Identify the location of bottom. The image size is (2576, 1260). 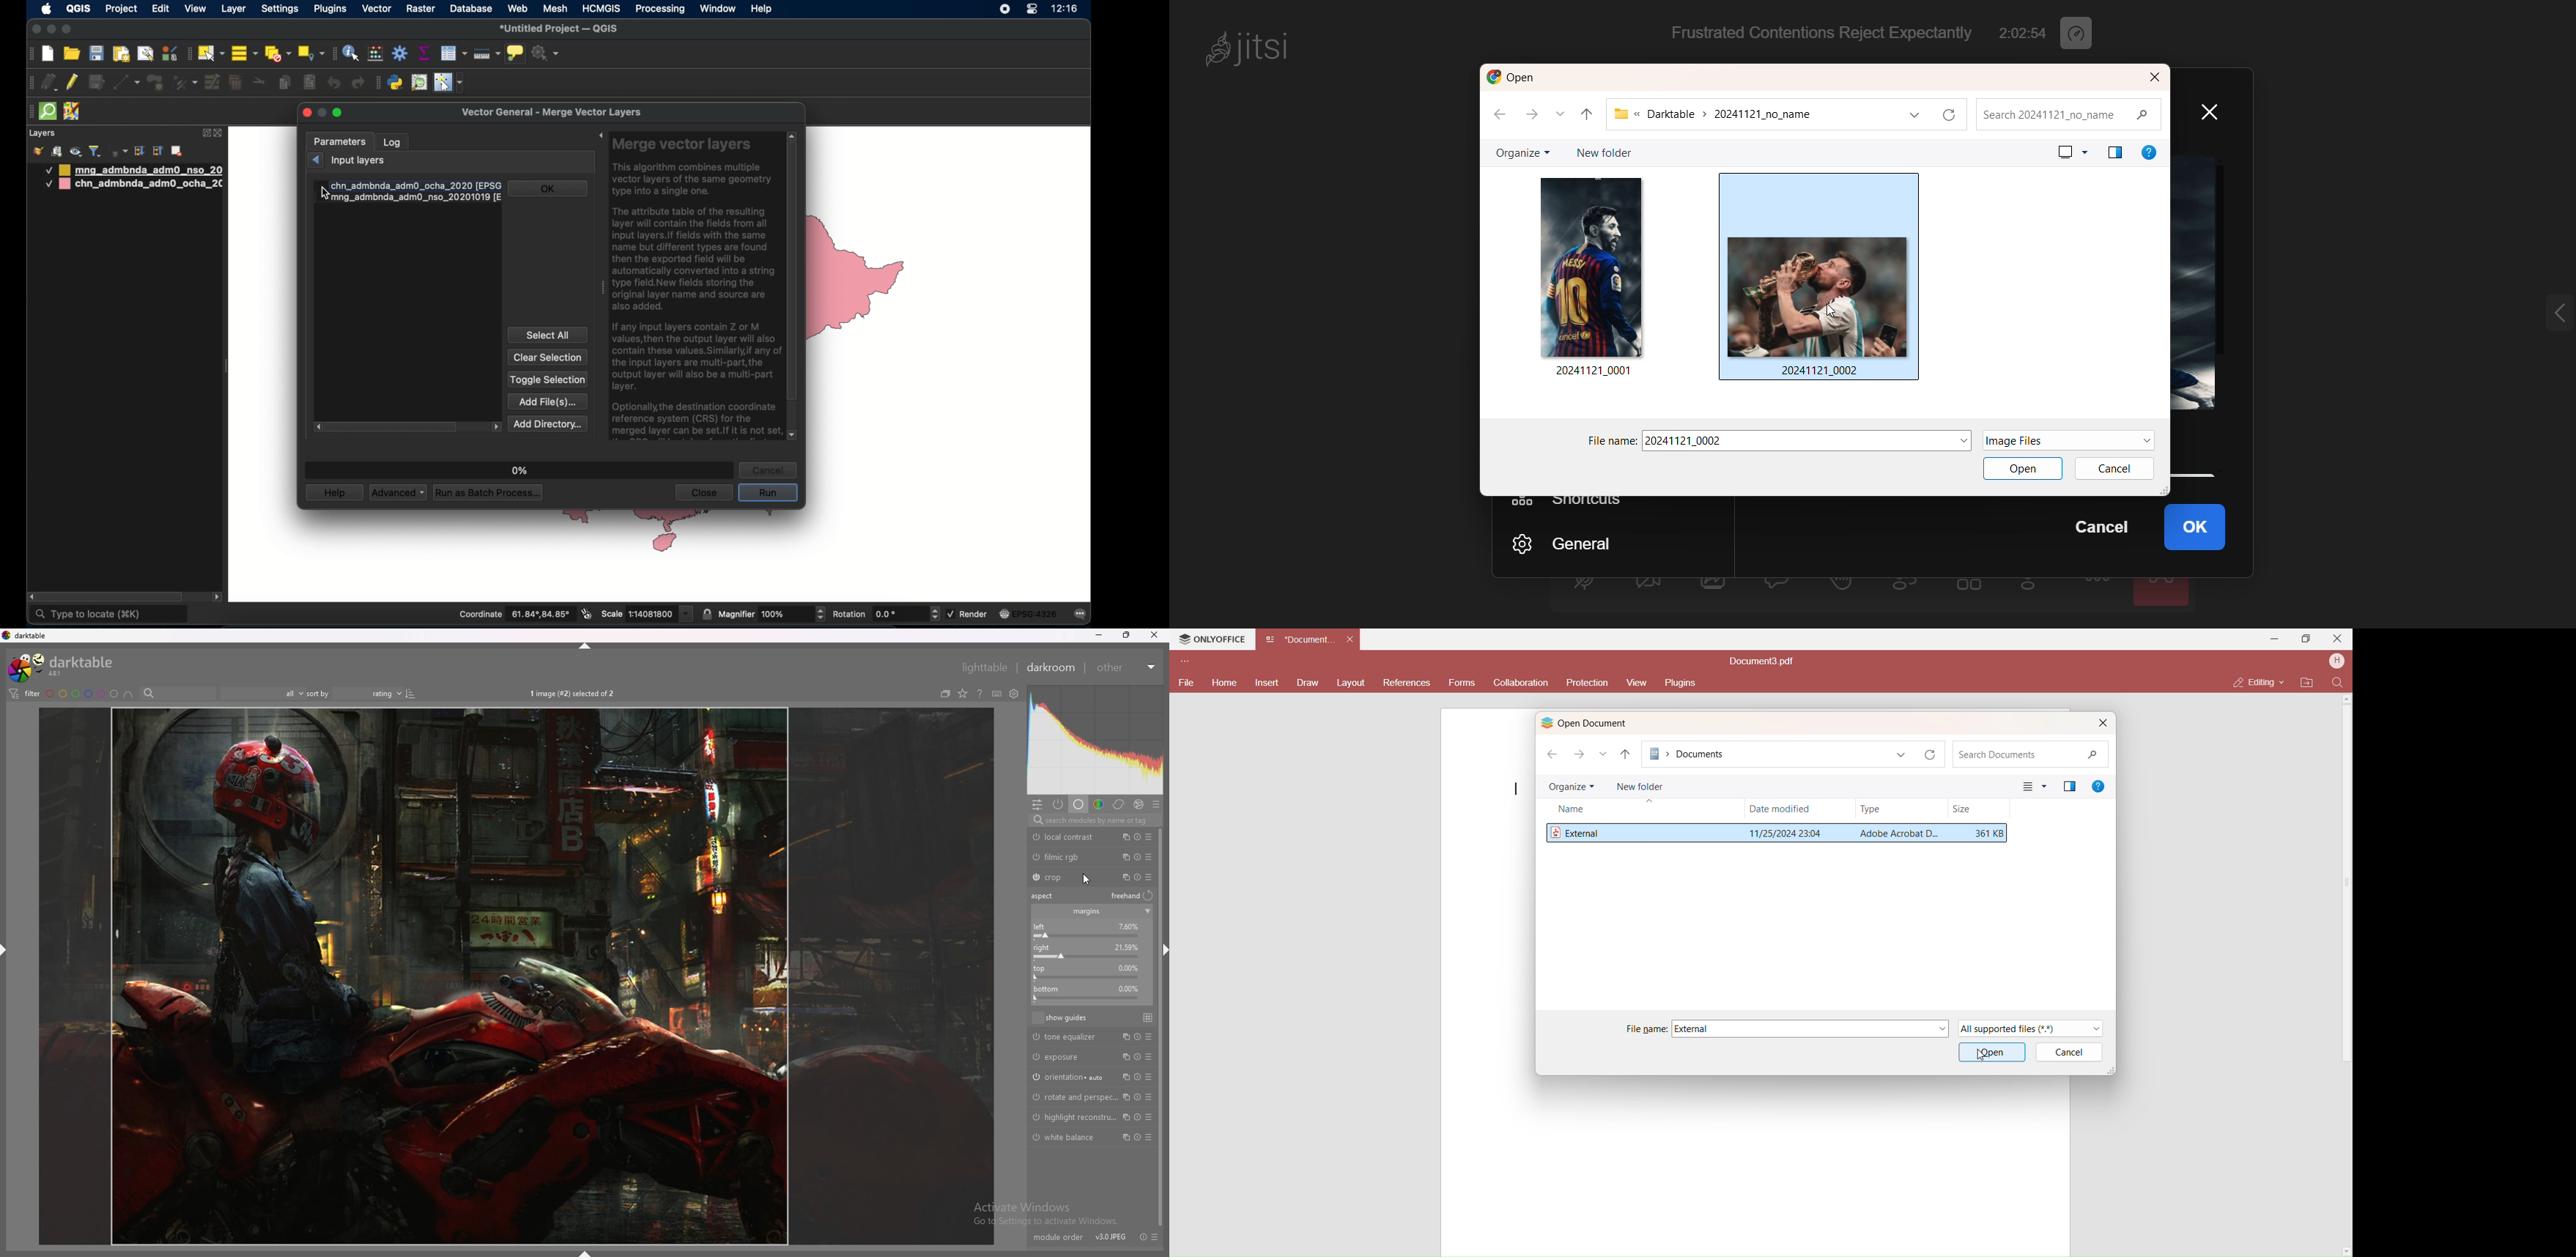
(1090, 994).